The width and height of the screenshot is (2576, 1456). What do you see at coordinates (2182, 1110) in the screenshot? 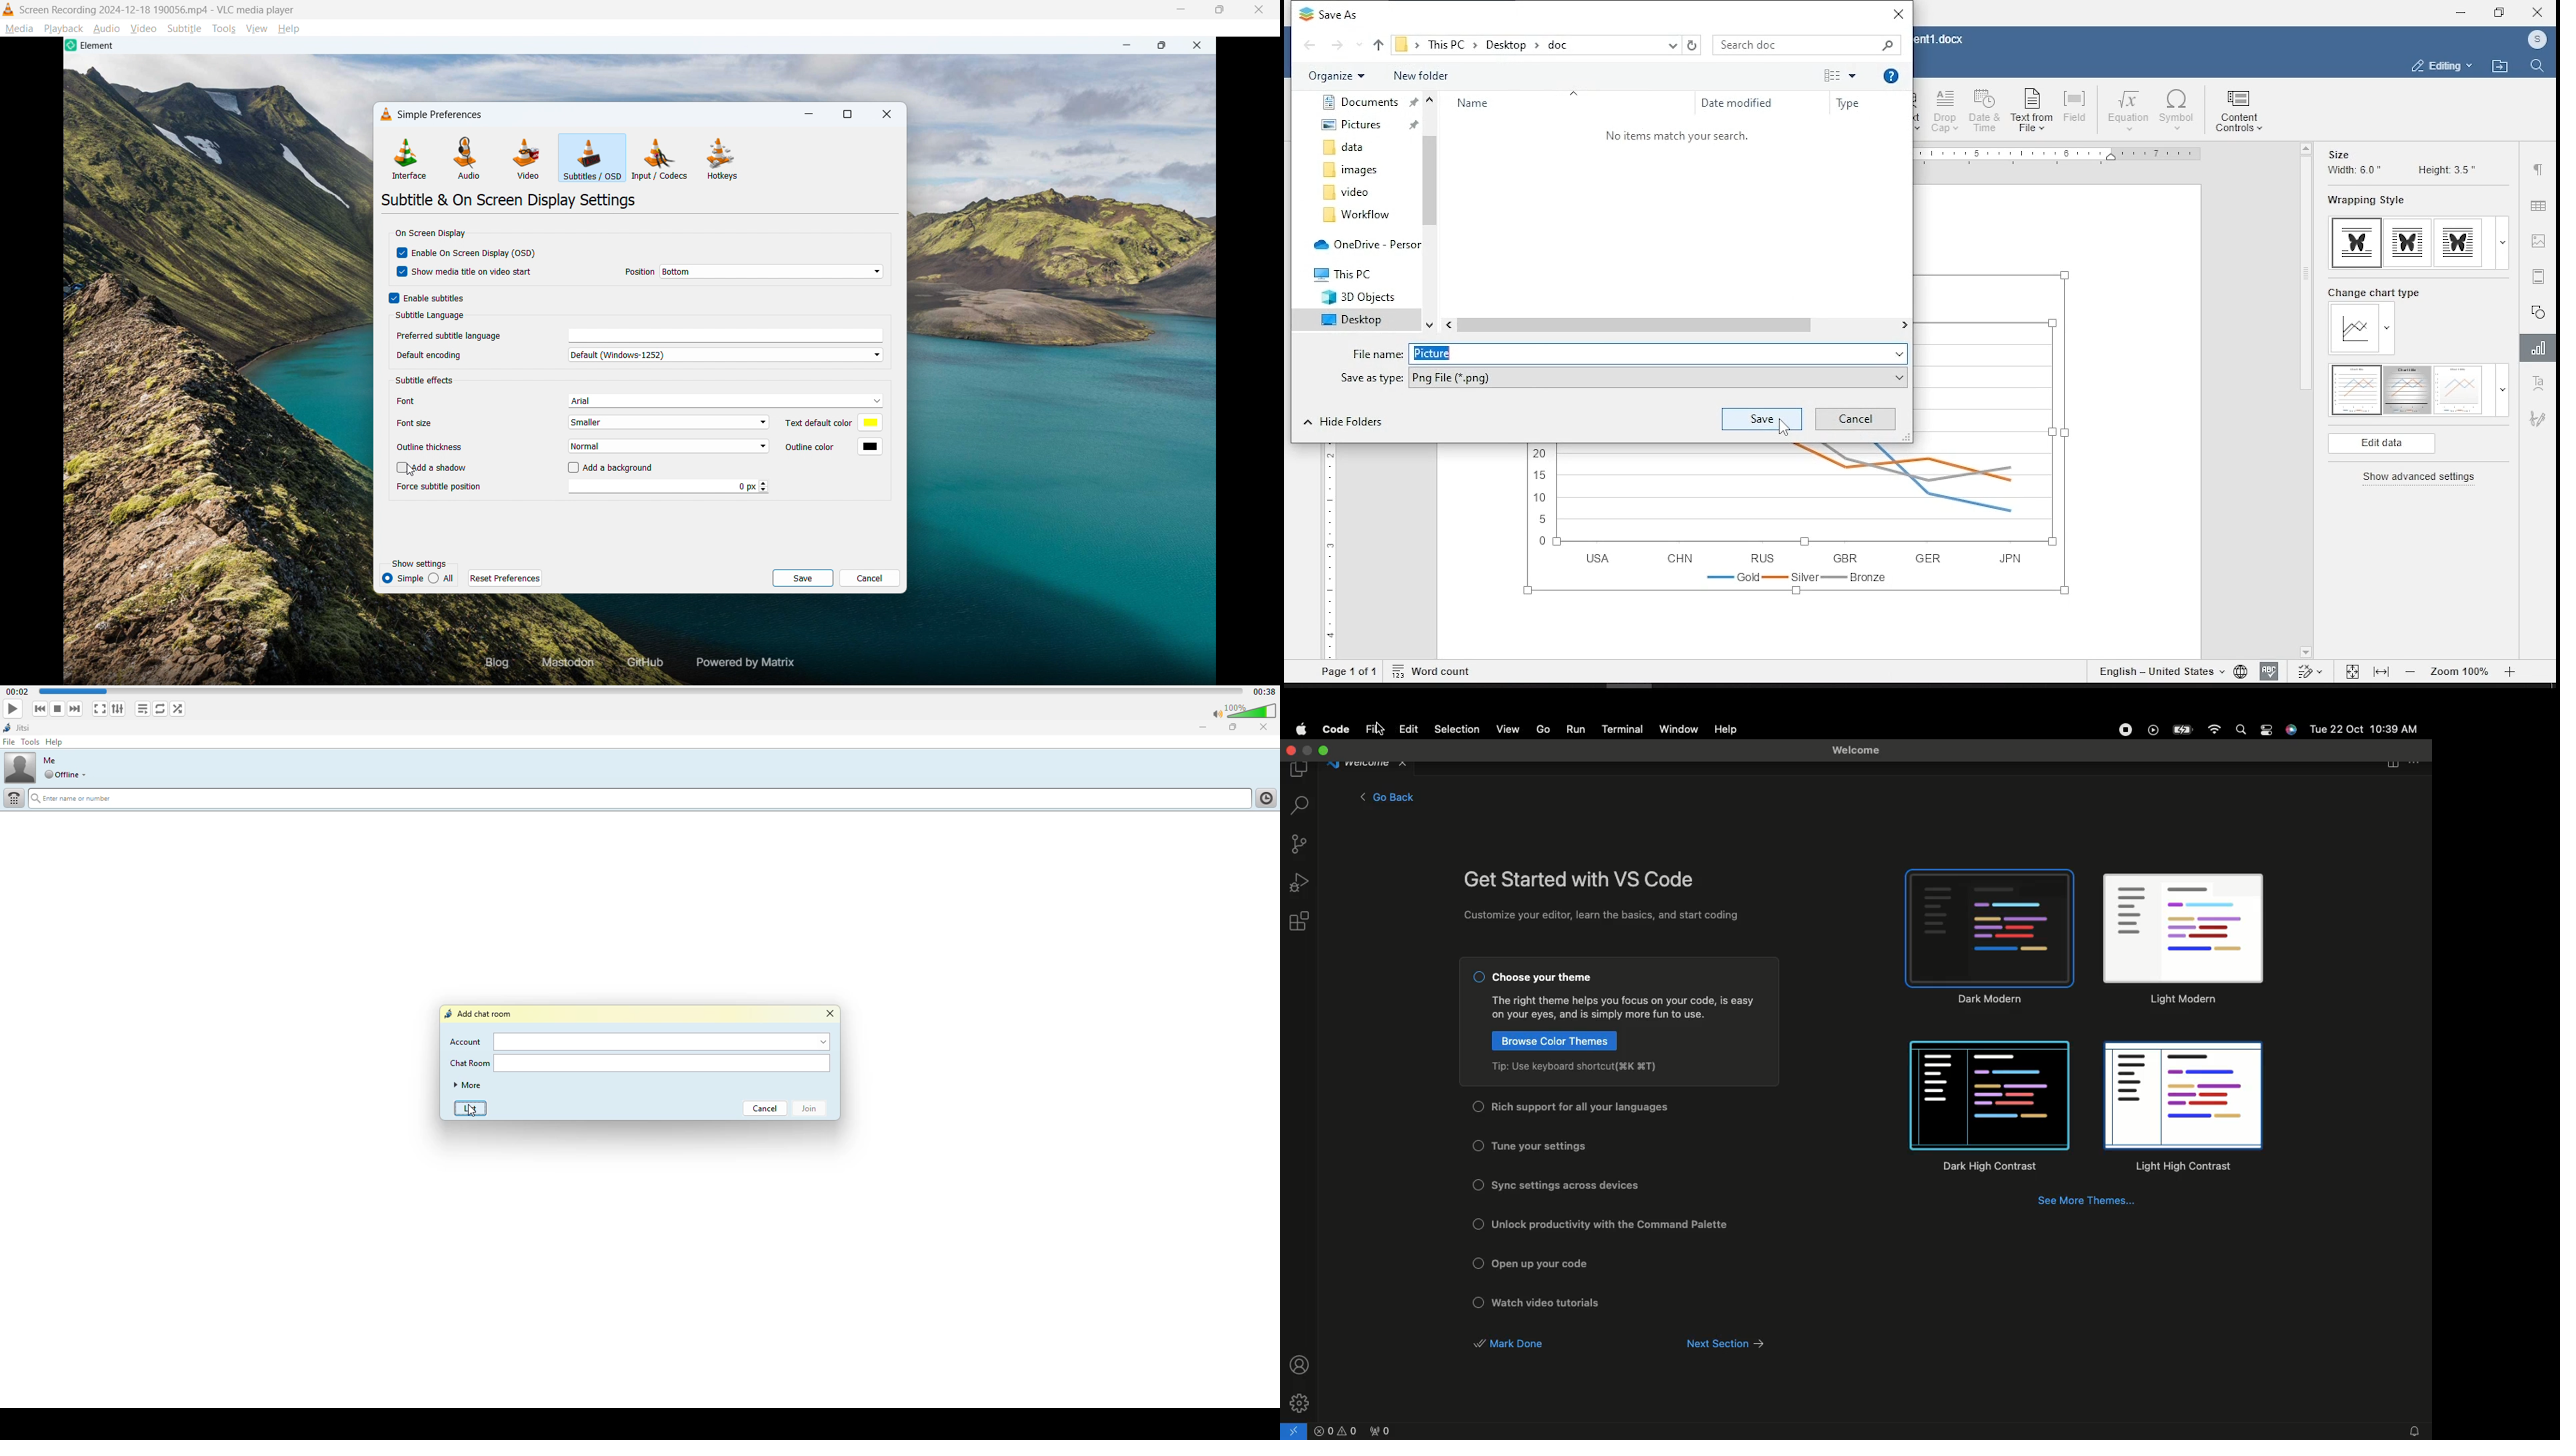
I see `Light high contrast` at bounding box center [2182, 1110].